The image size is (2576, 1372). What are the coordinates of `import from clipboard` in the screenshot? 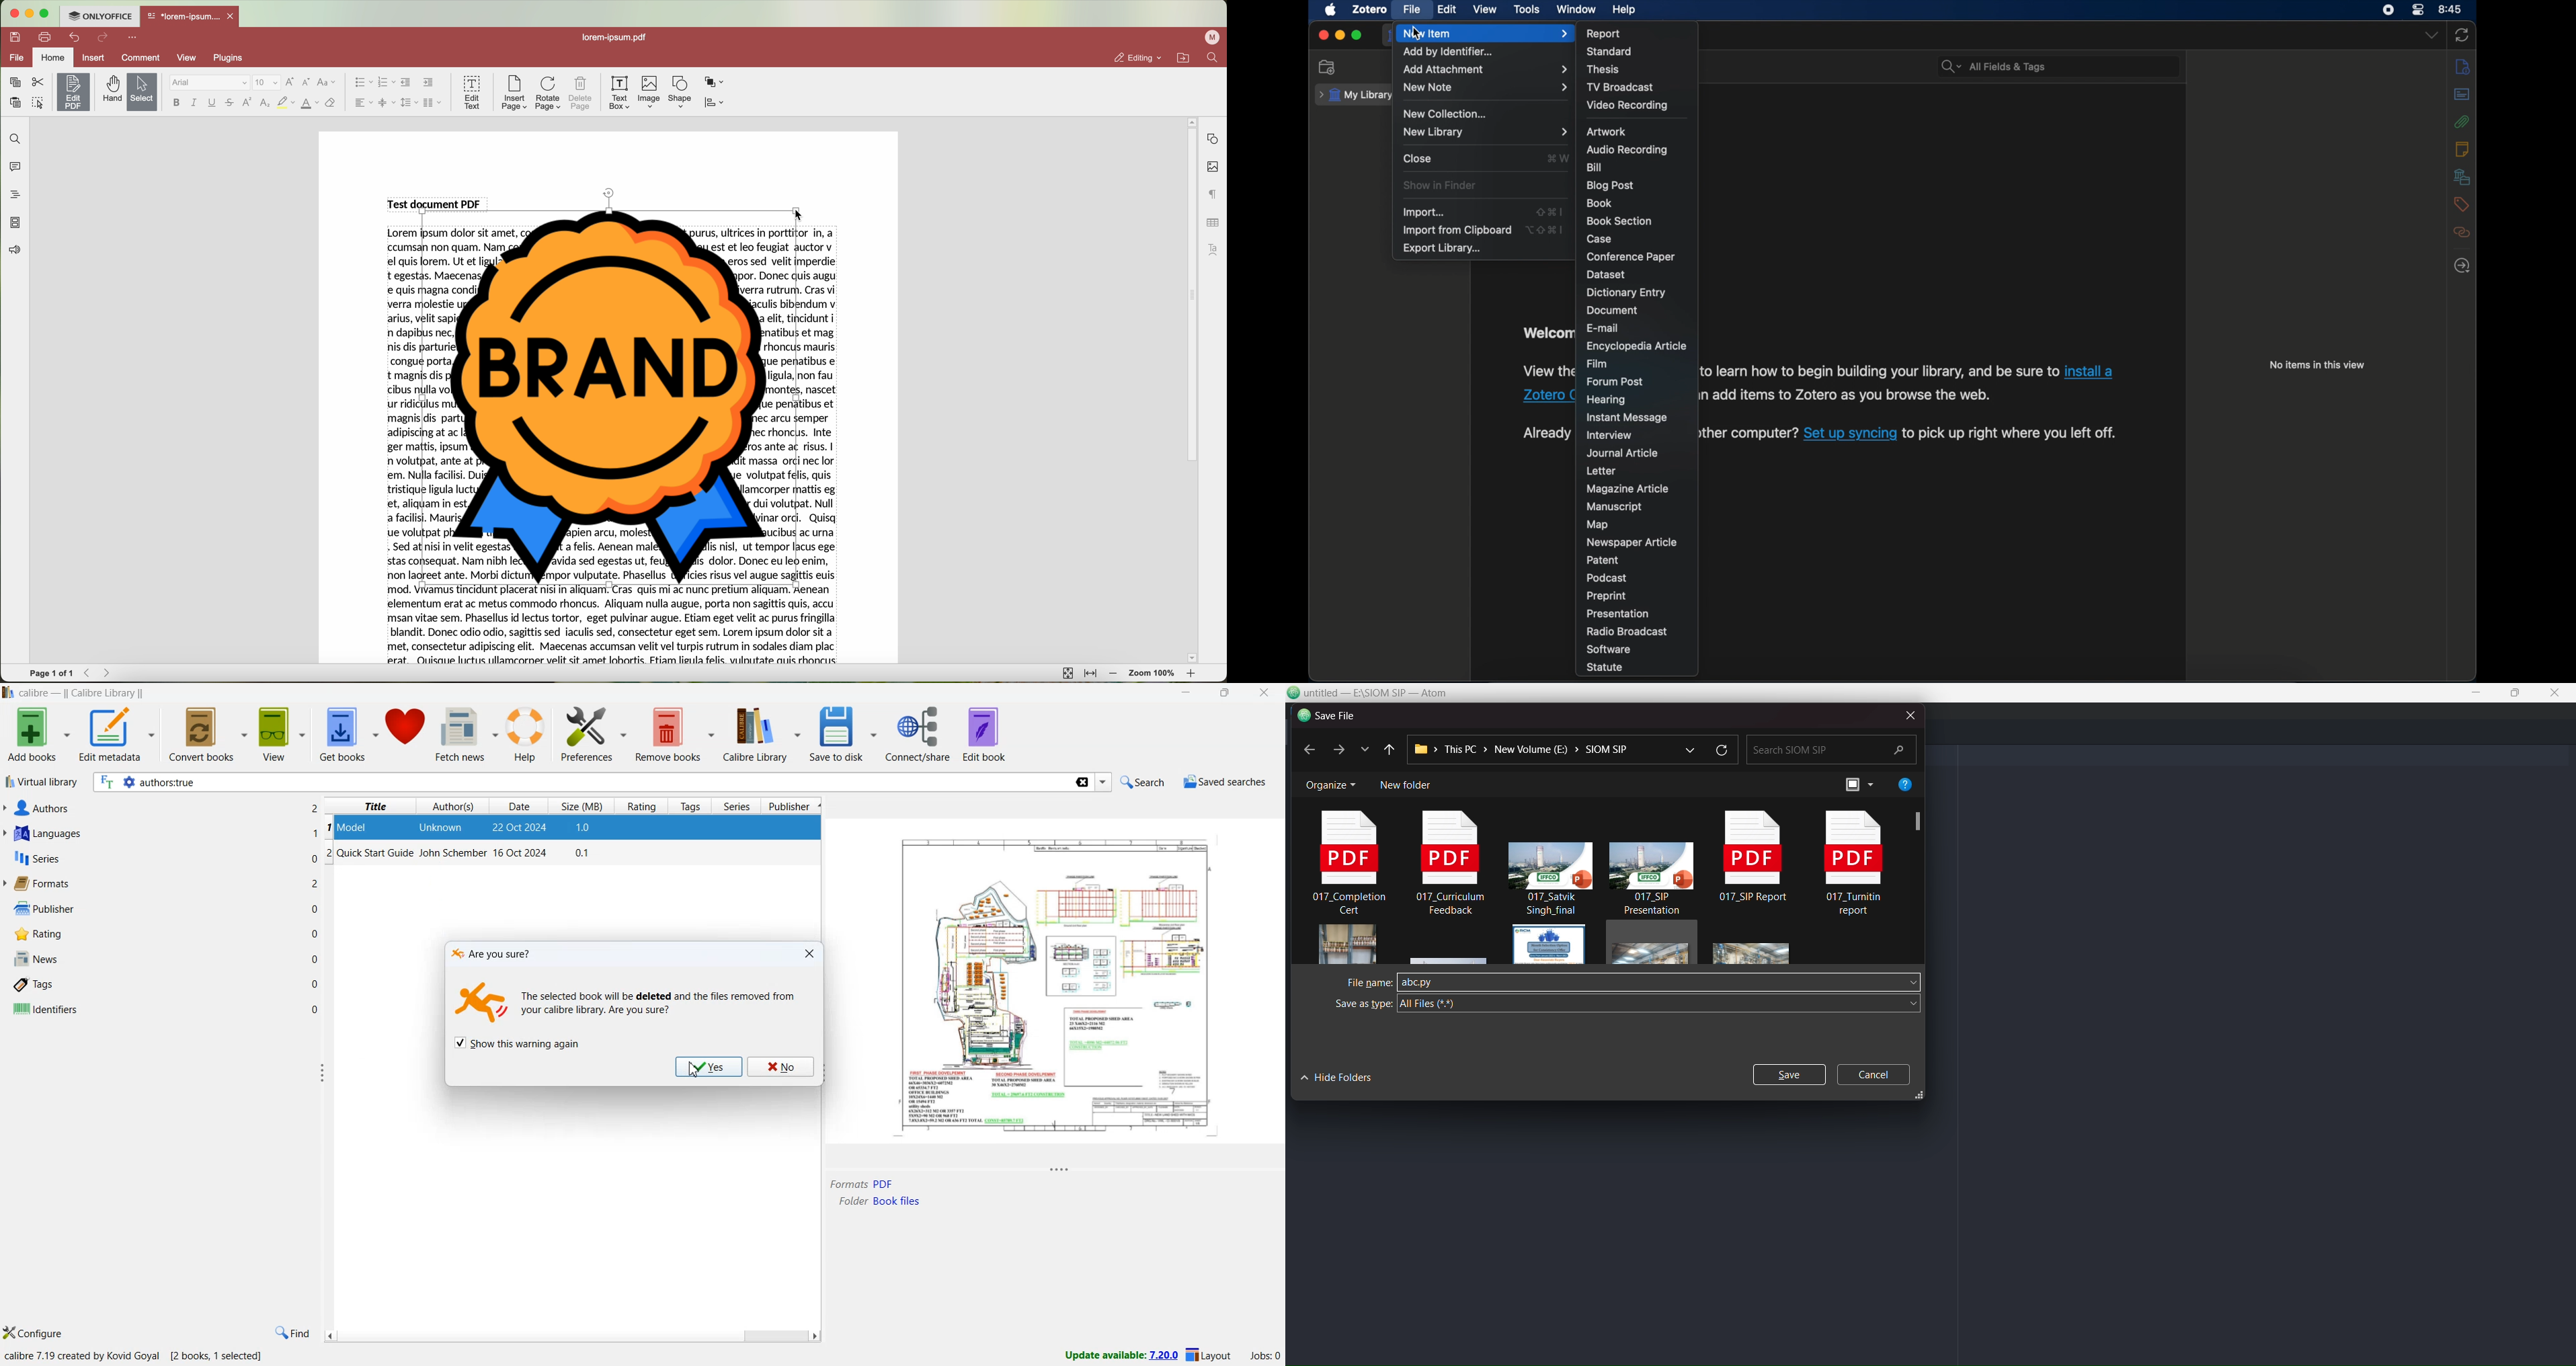 It's located at (1457, 230).